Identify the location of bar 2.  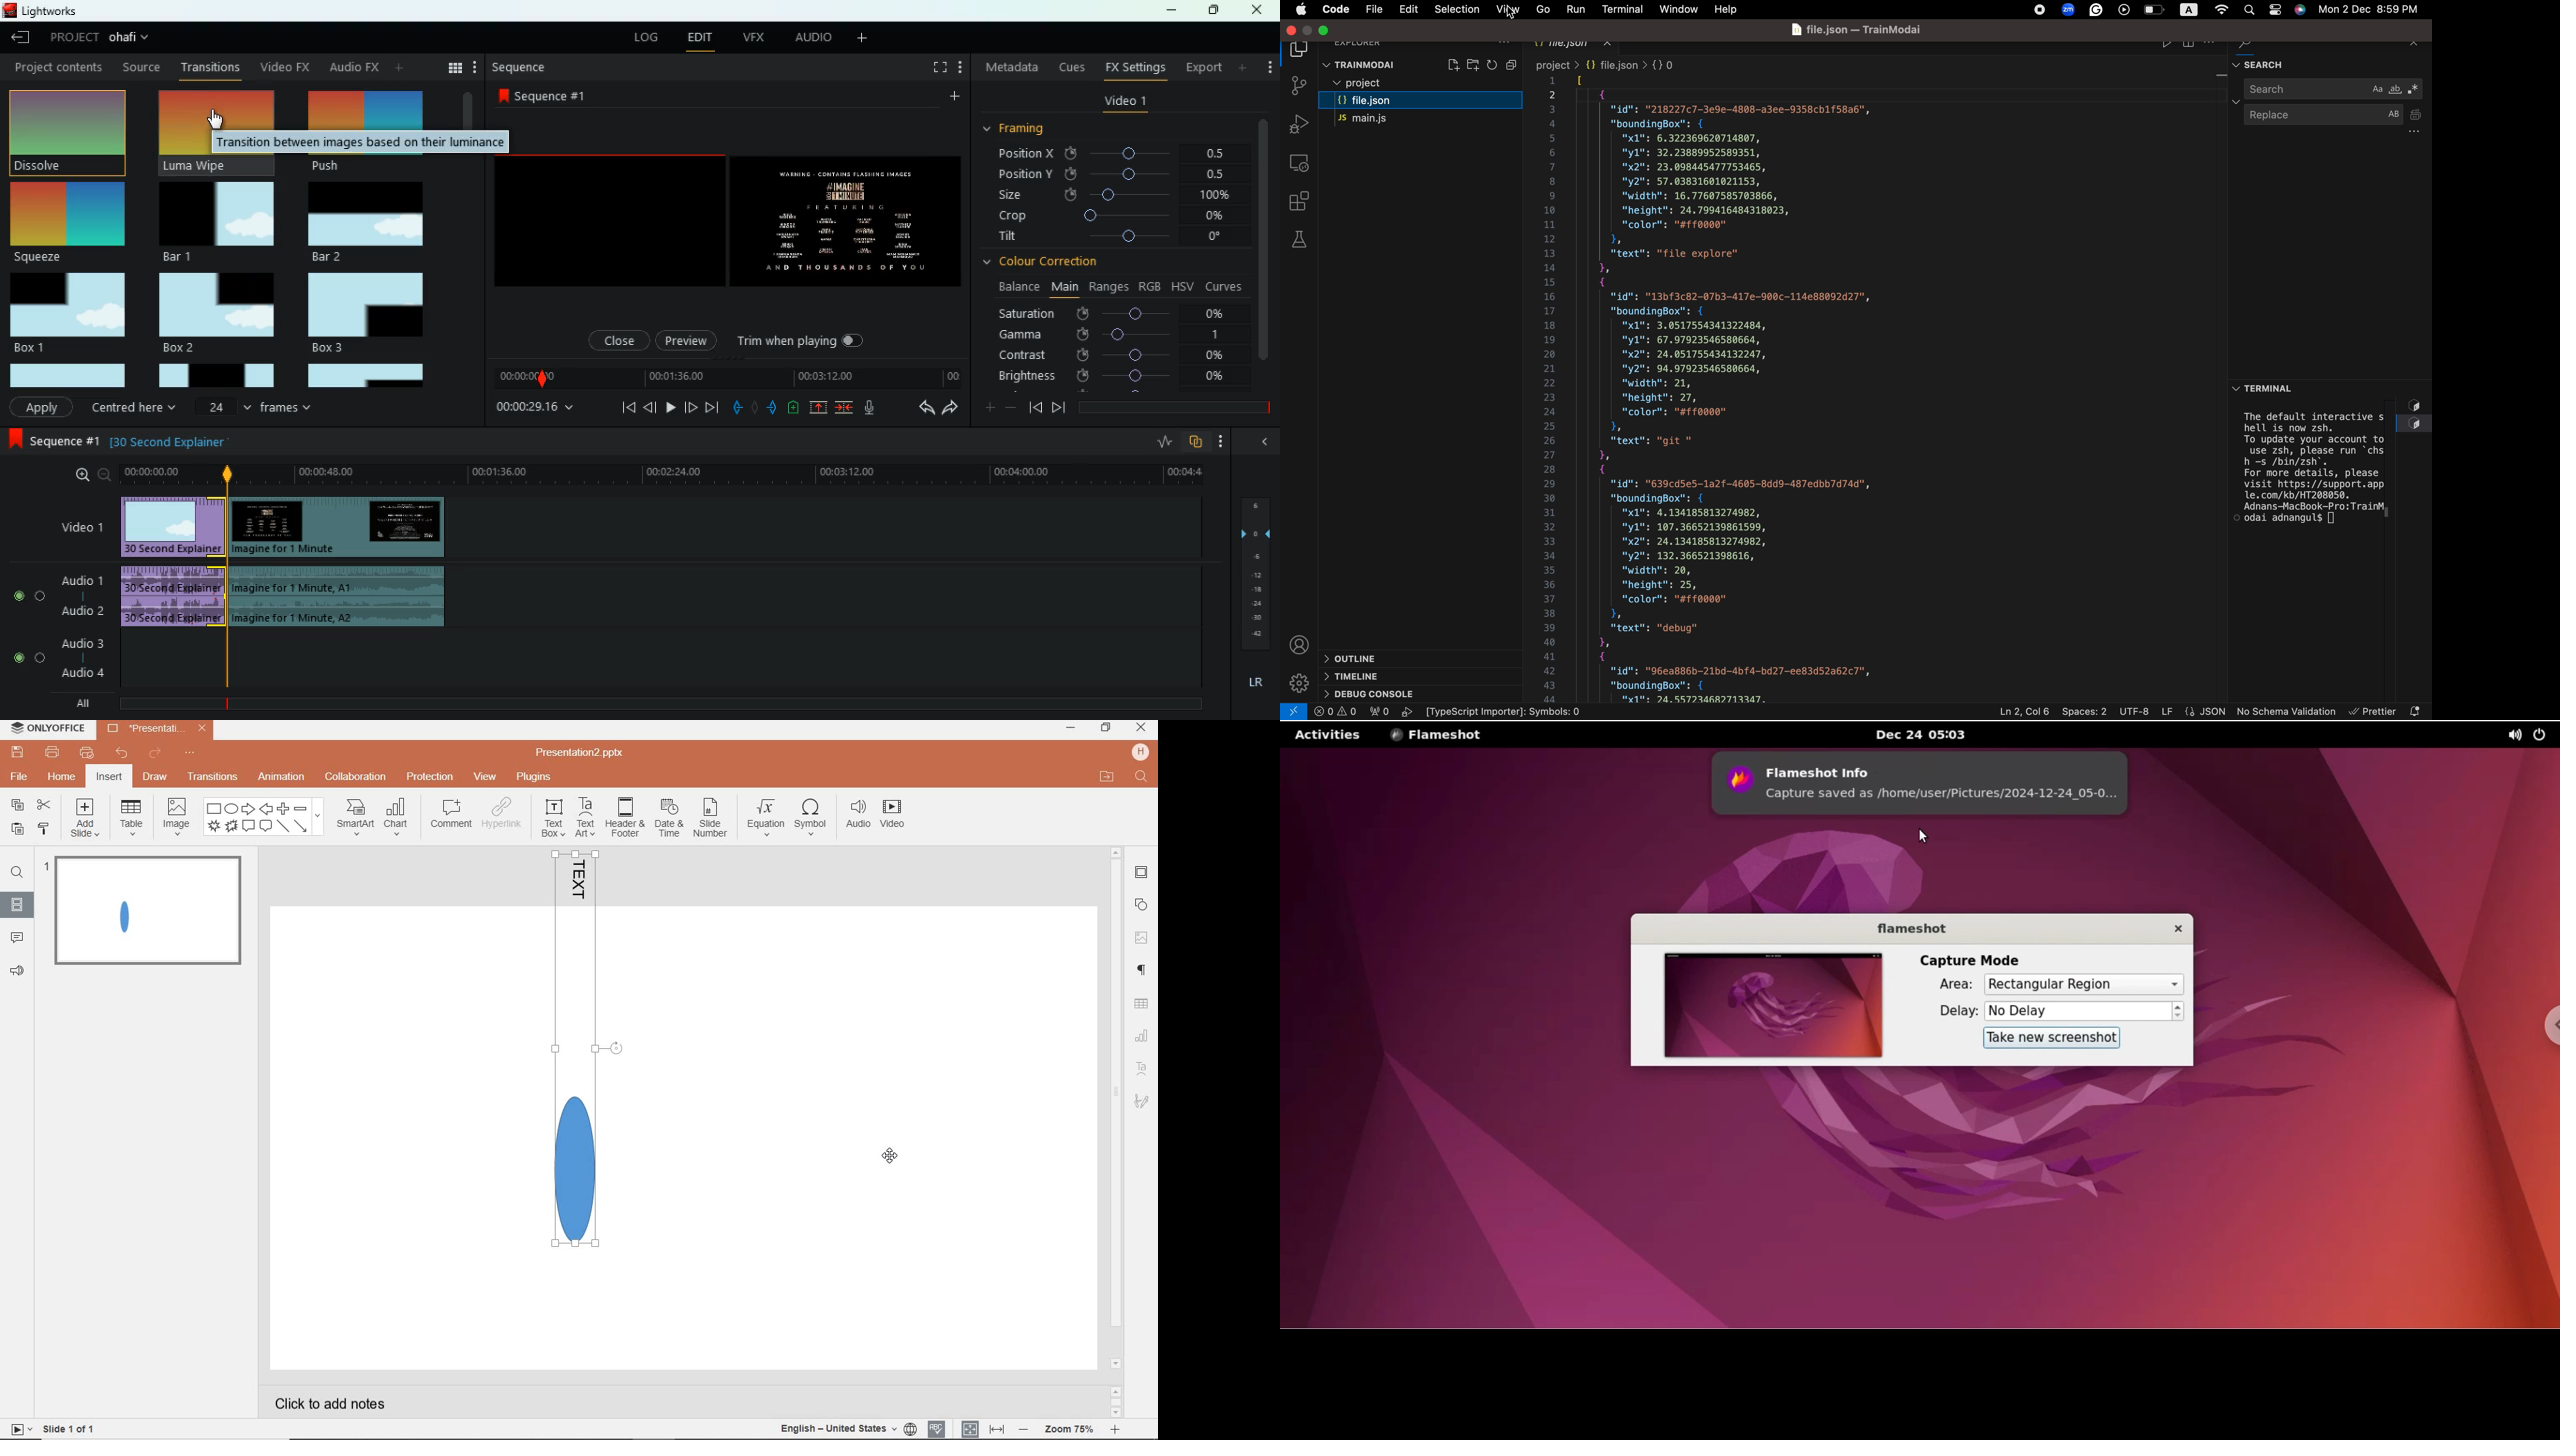
(365, 222).